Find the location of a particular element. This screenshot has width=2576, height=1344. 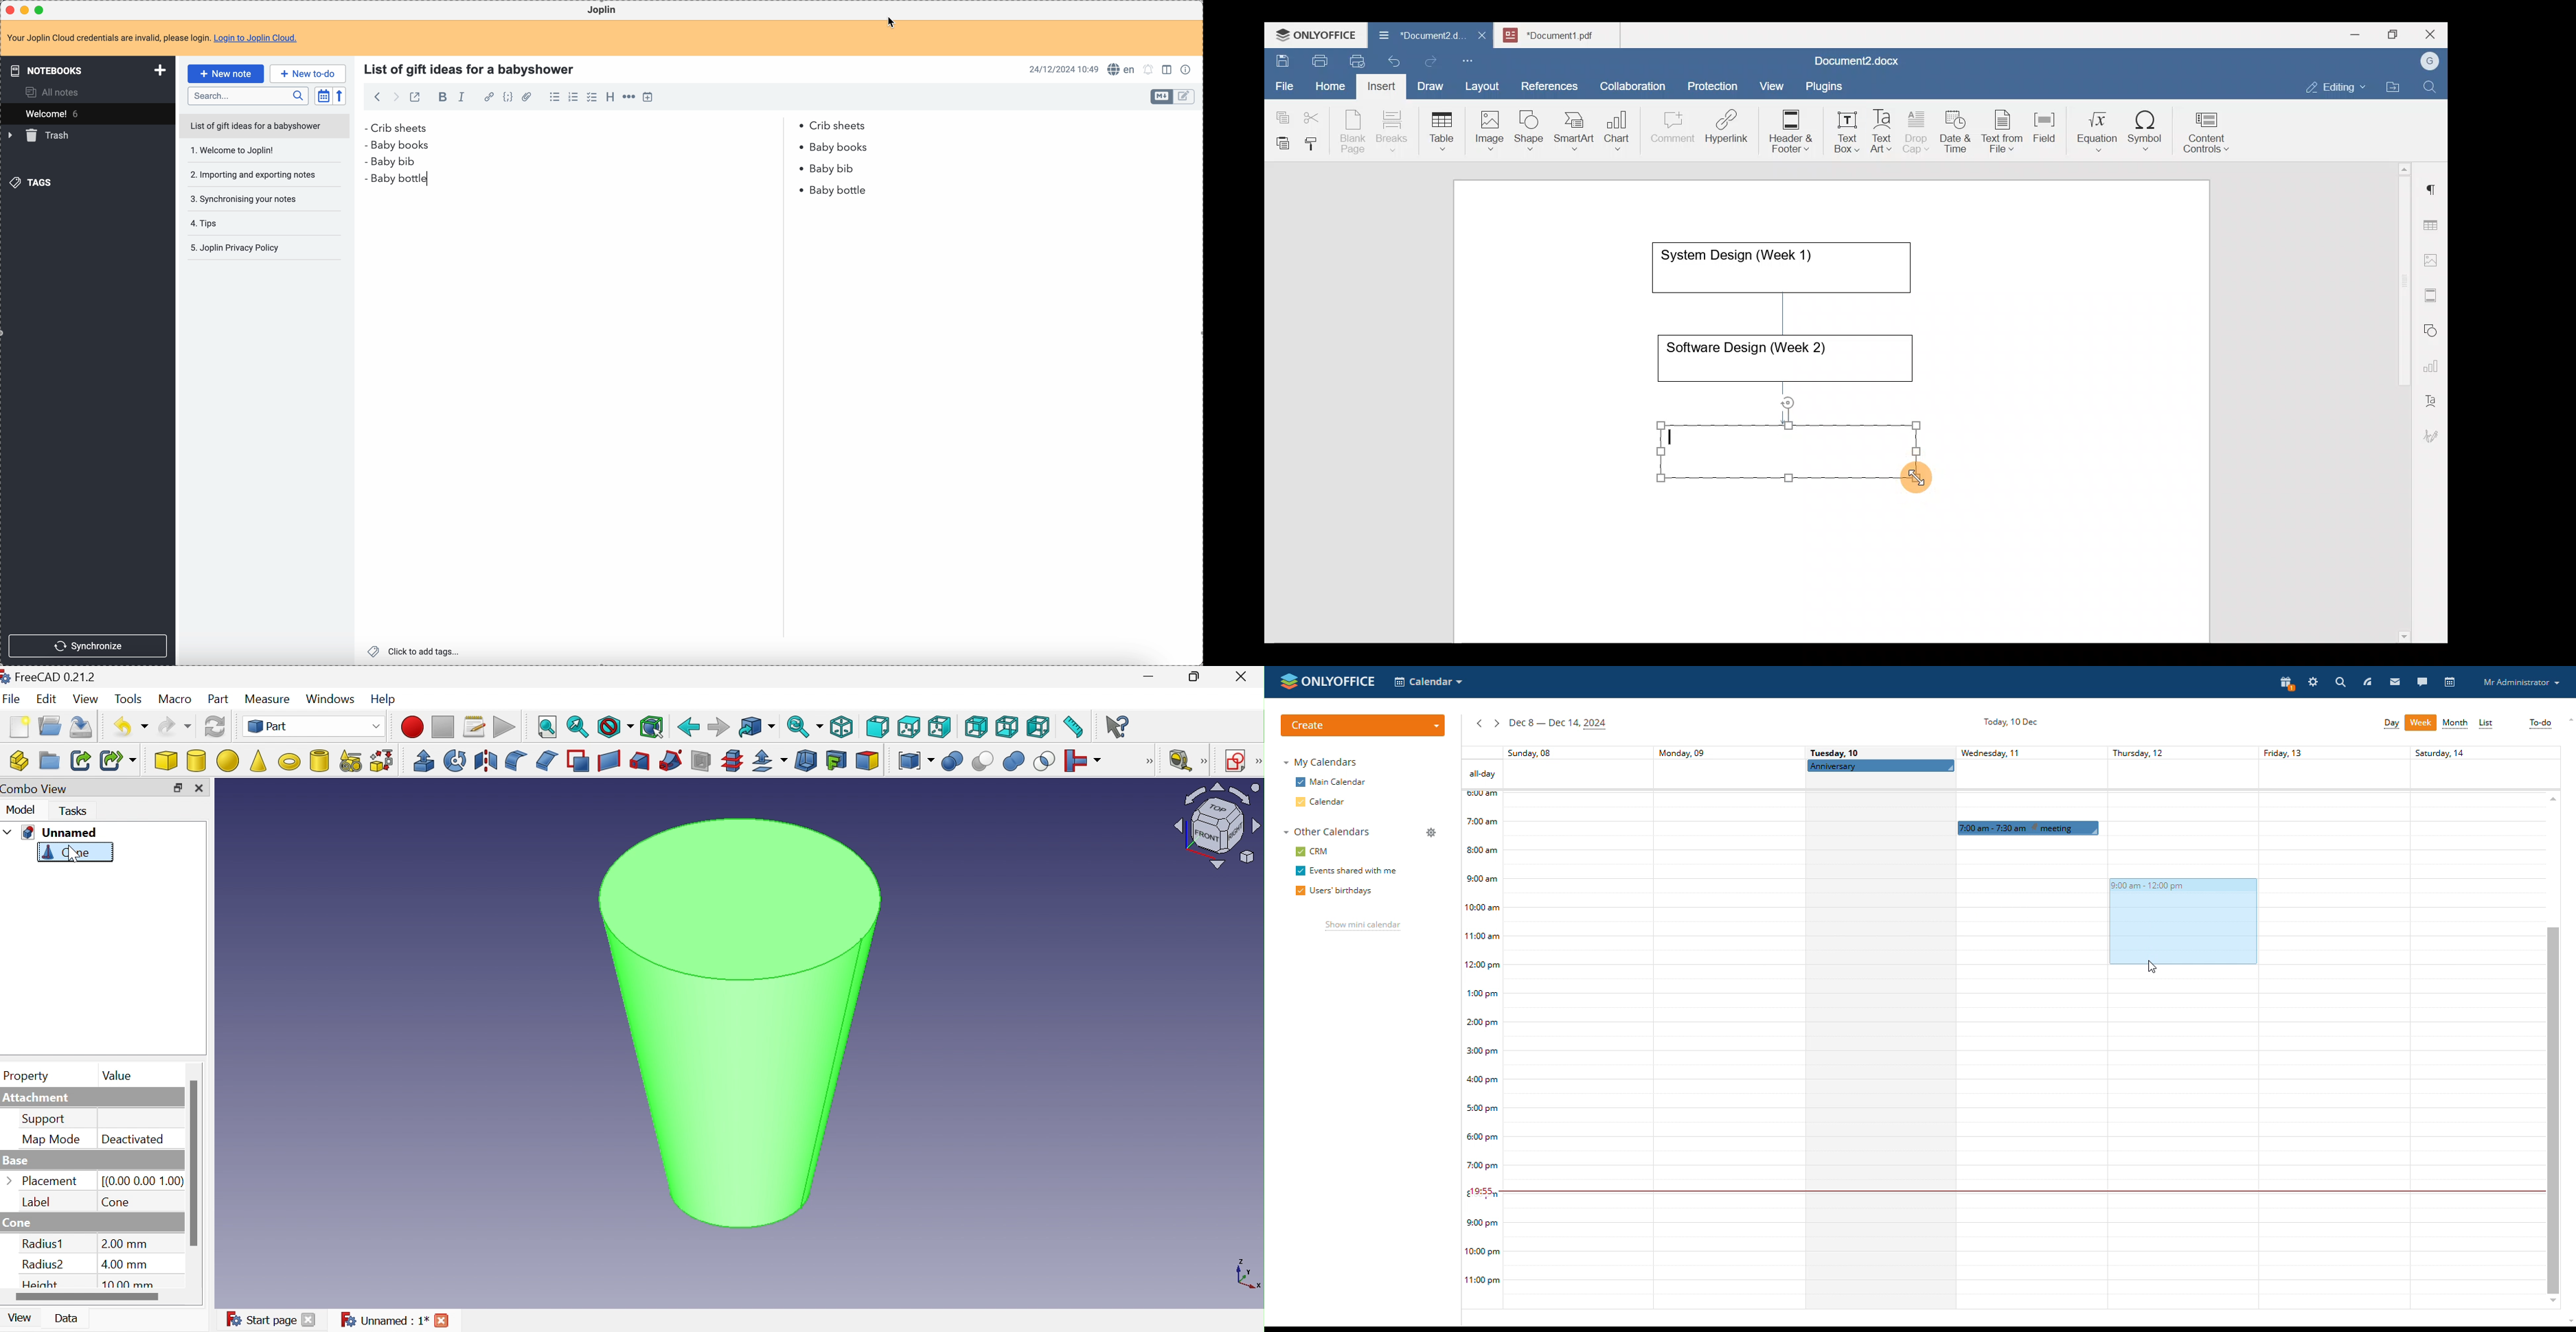

Draw style is located at coordinates (615, 729).